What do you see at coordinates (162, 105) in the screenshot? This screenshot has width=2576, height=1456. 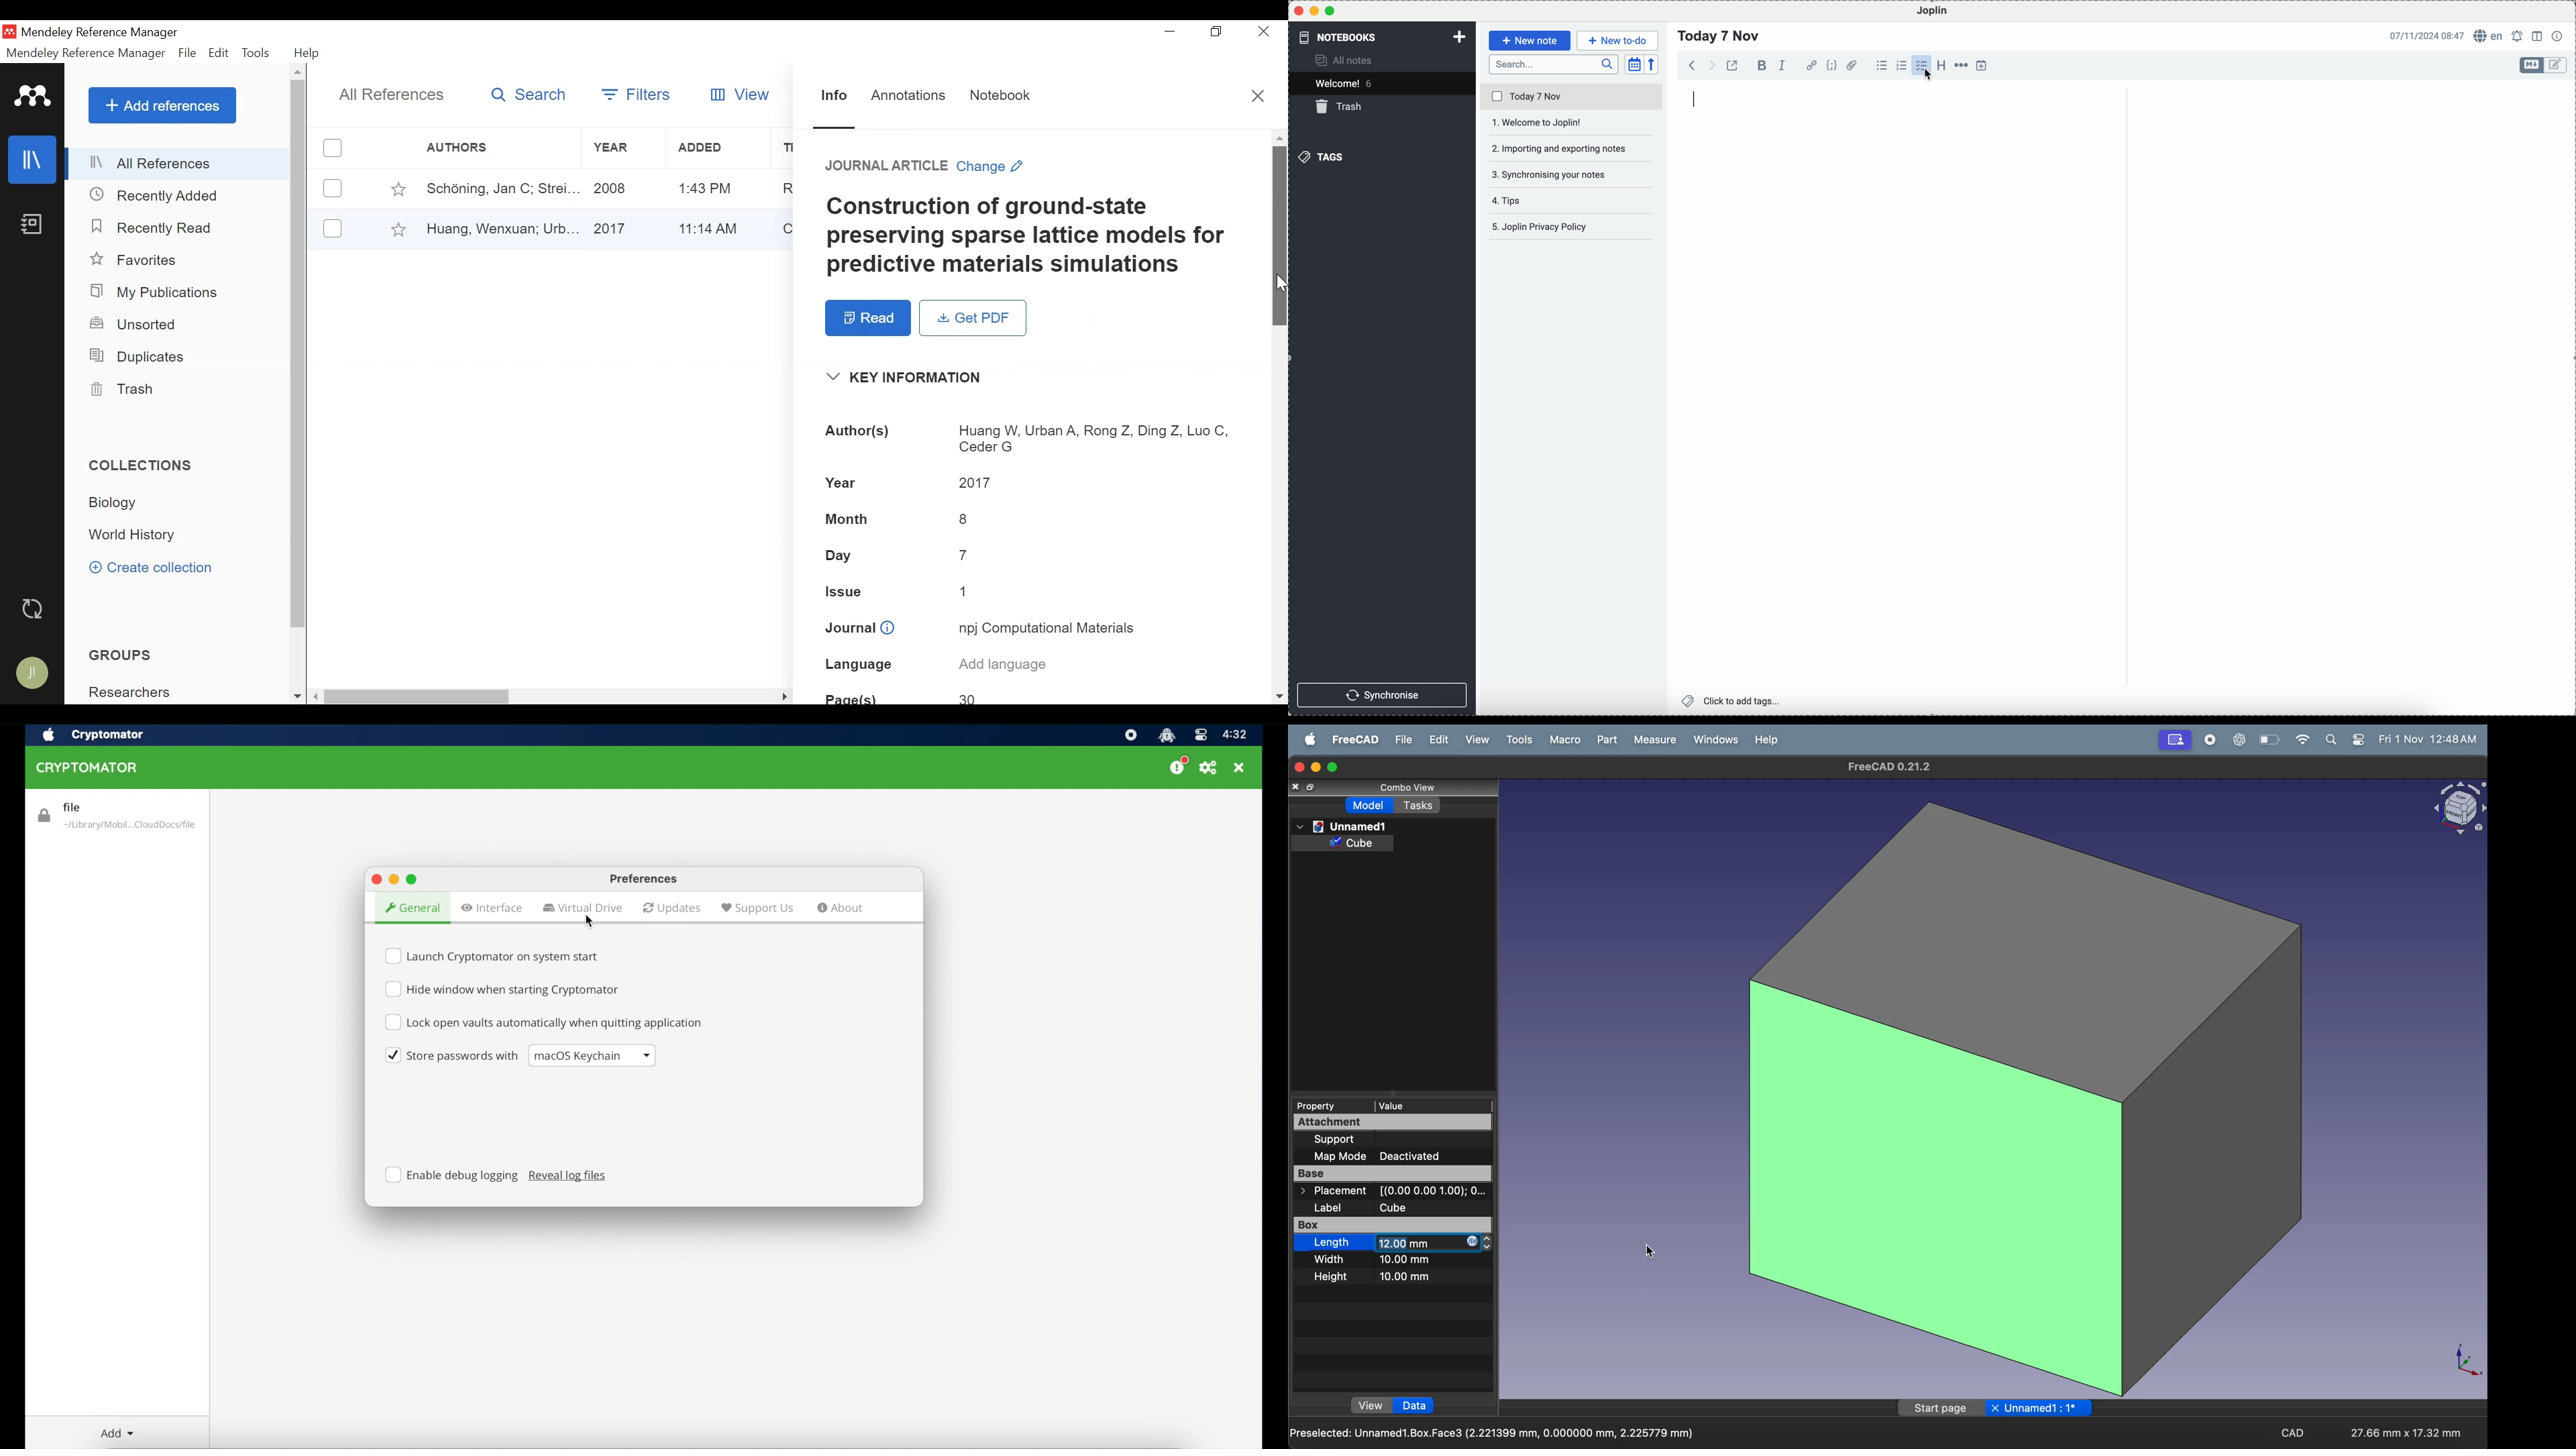 I see `Add References` at bounding box center [162, 105].